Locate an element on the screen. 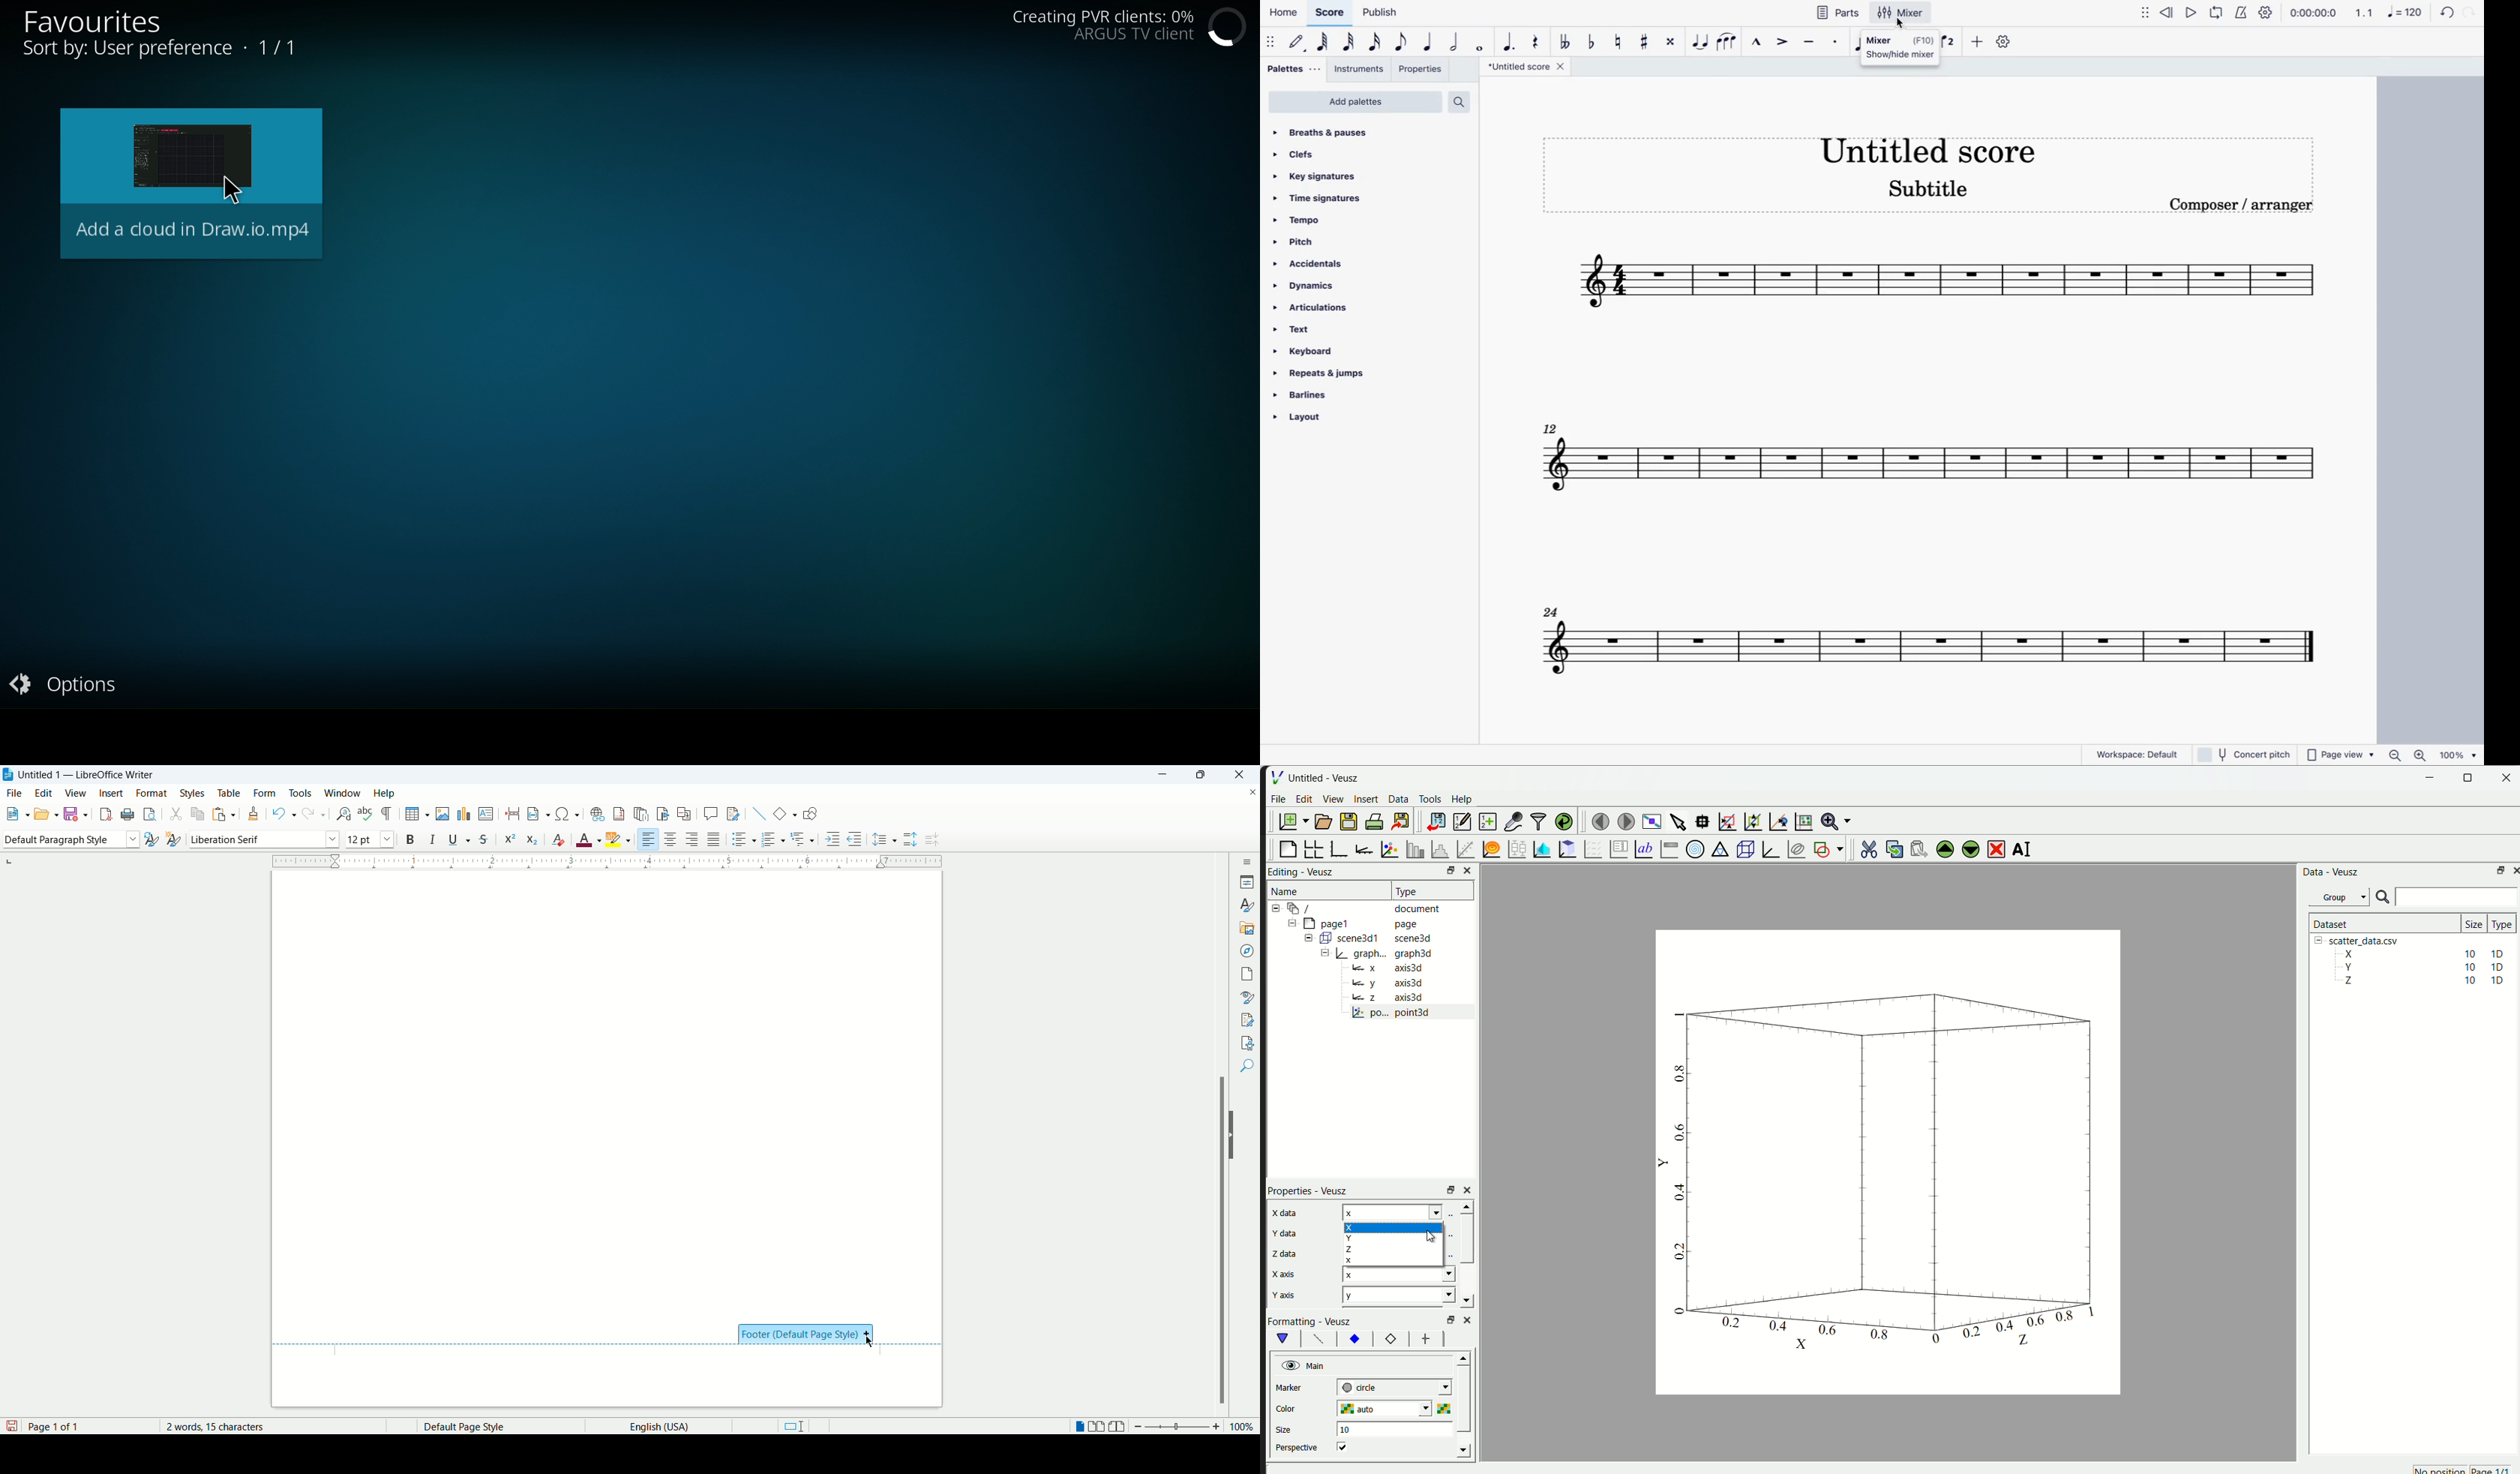 This screenshot has width=2520, height=1484. move down the selected widget is located at coordinates (1969, 850).